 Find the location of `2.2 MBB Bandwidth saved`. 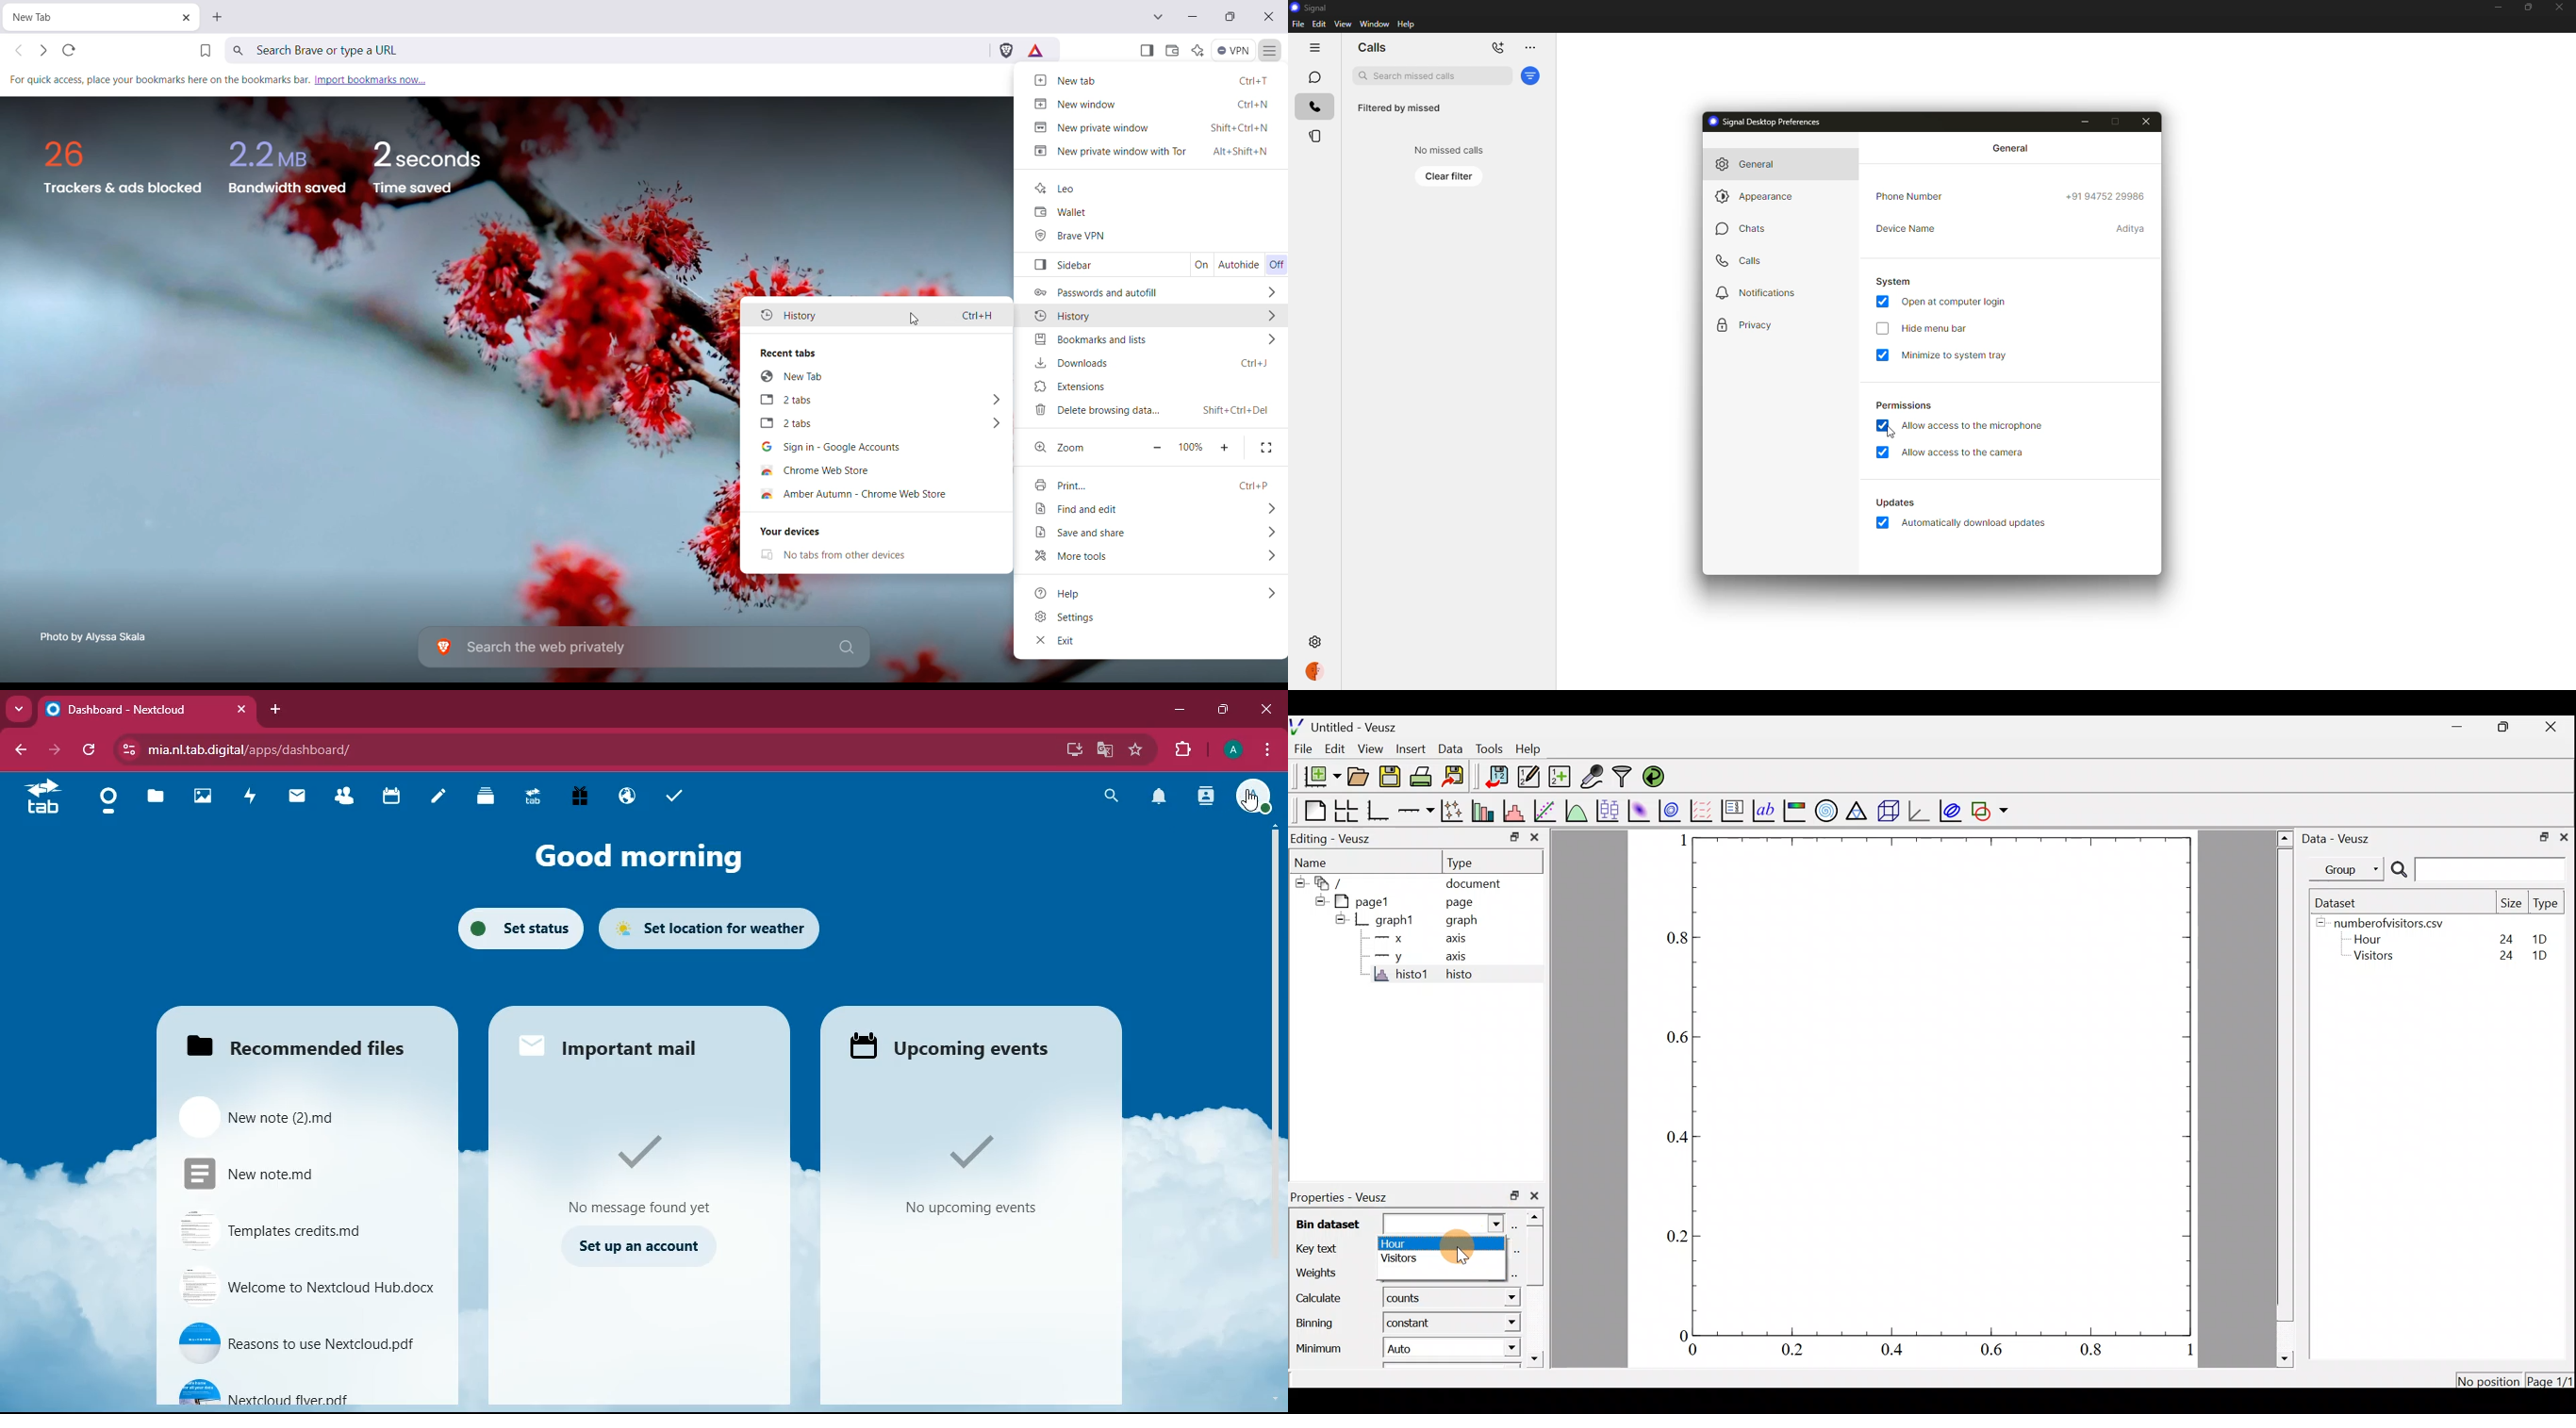

2.2 MBB Bandwidth saved is located at coordinates (287, 162).